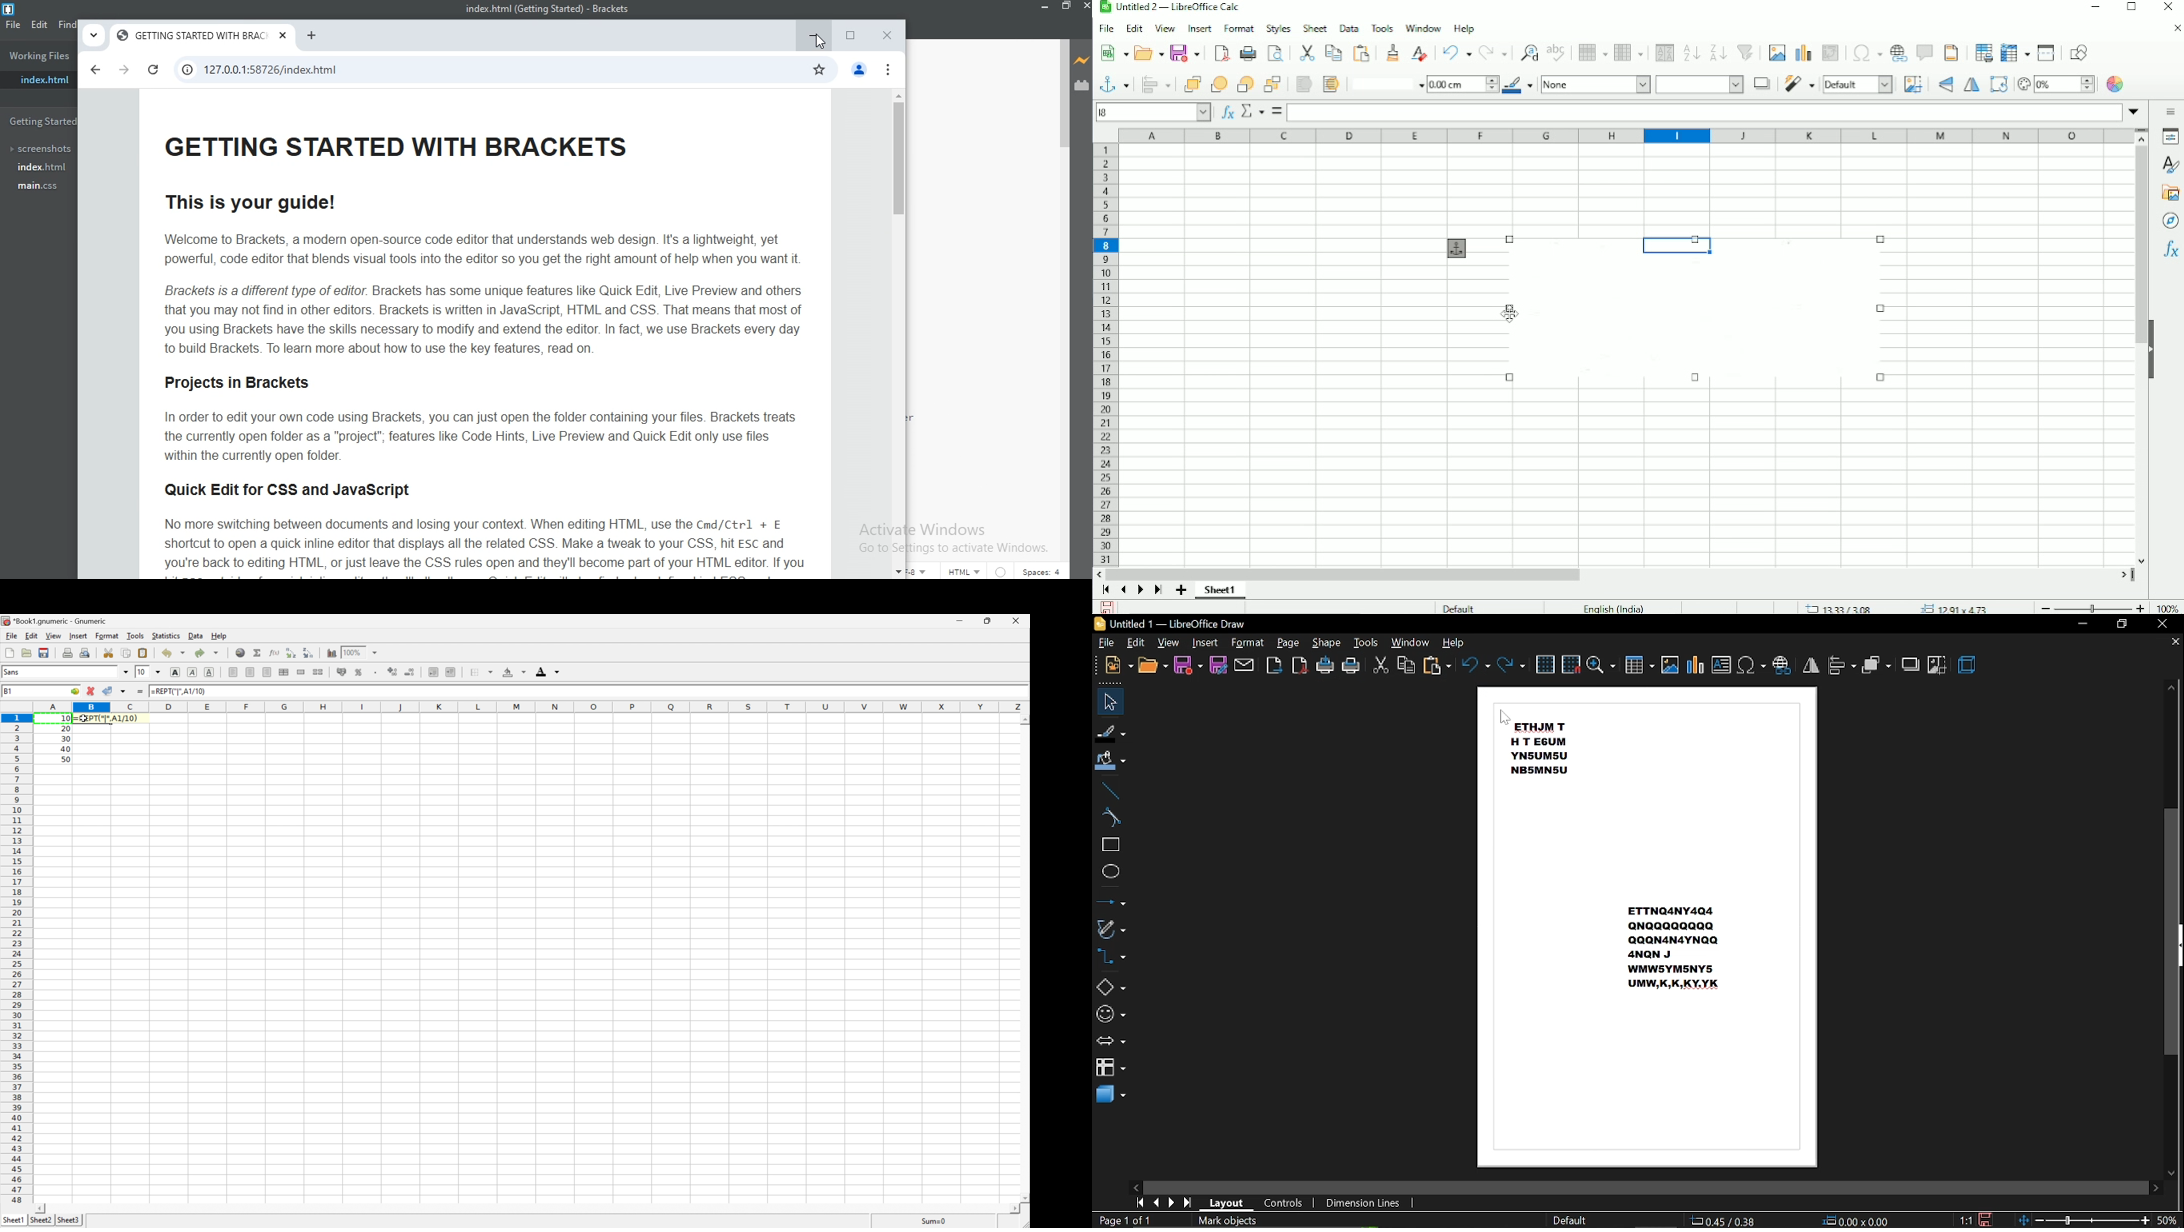 The height and width of the screenshot is (1232, 2184). Describe the element at coordinates (1188, 666) in the screenshot. I see `save ` at that location.